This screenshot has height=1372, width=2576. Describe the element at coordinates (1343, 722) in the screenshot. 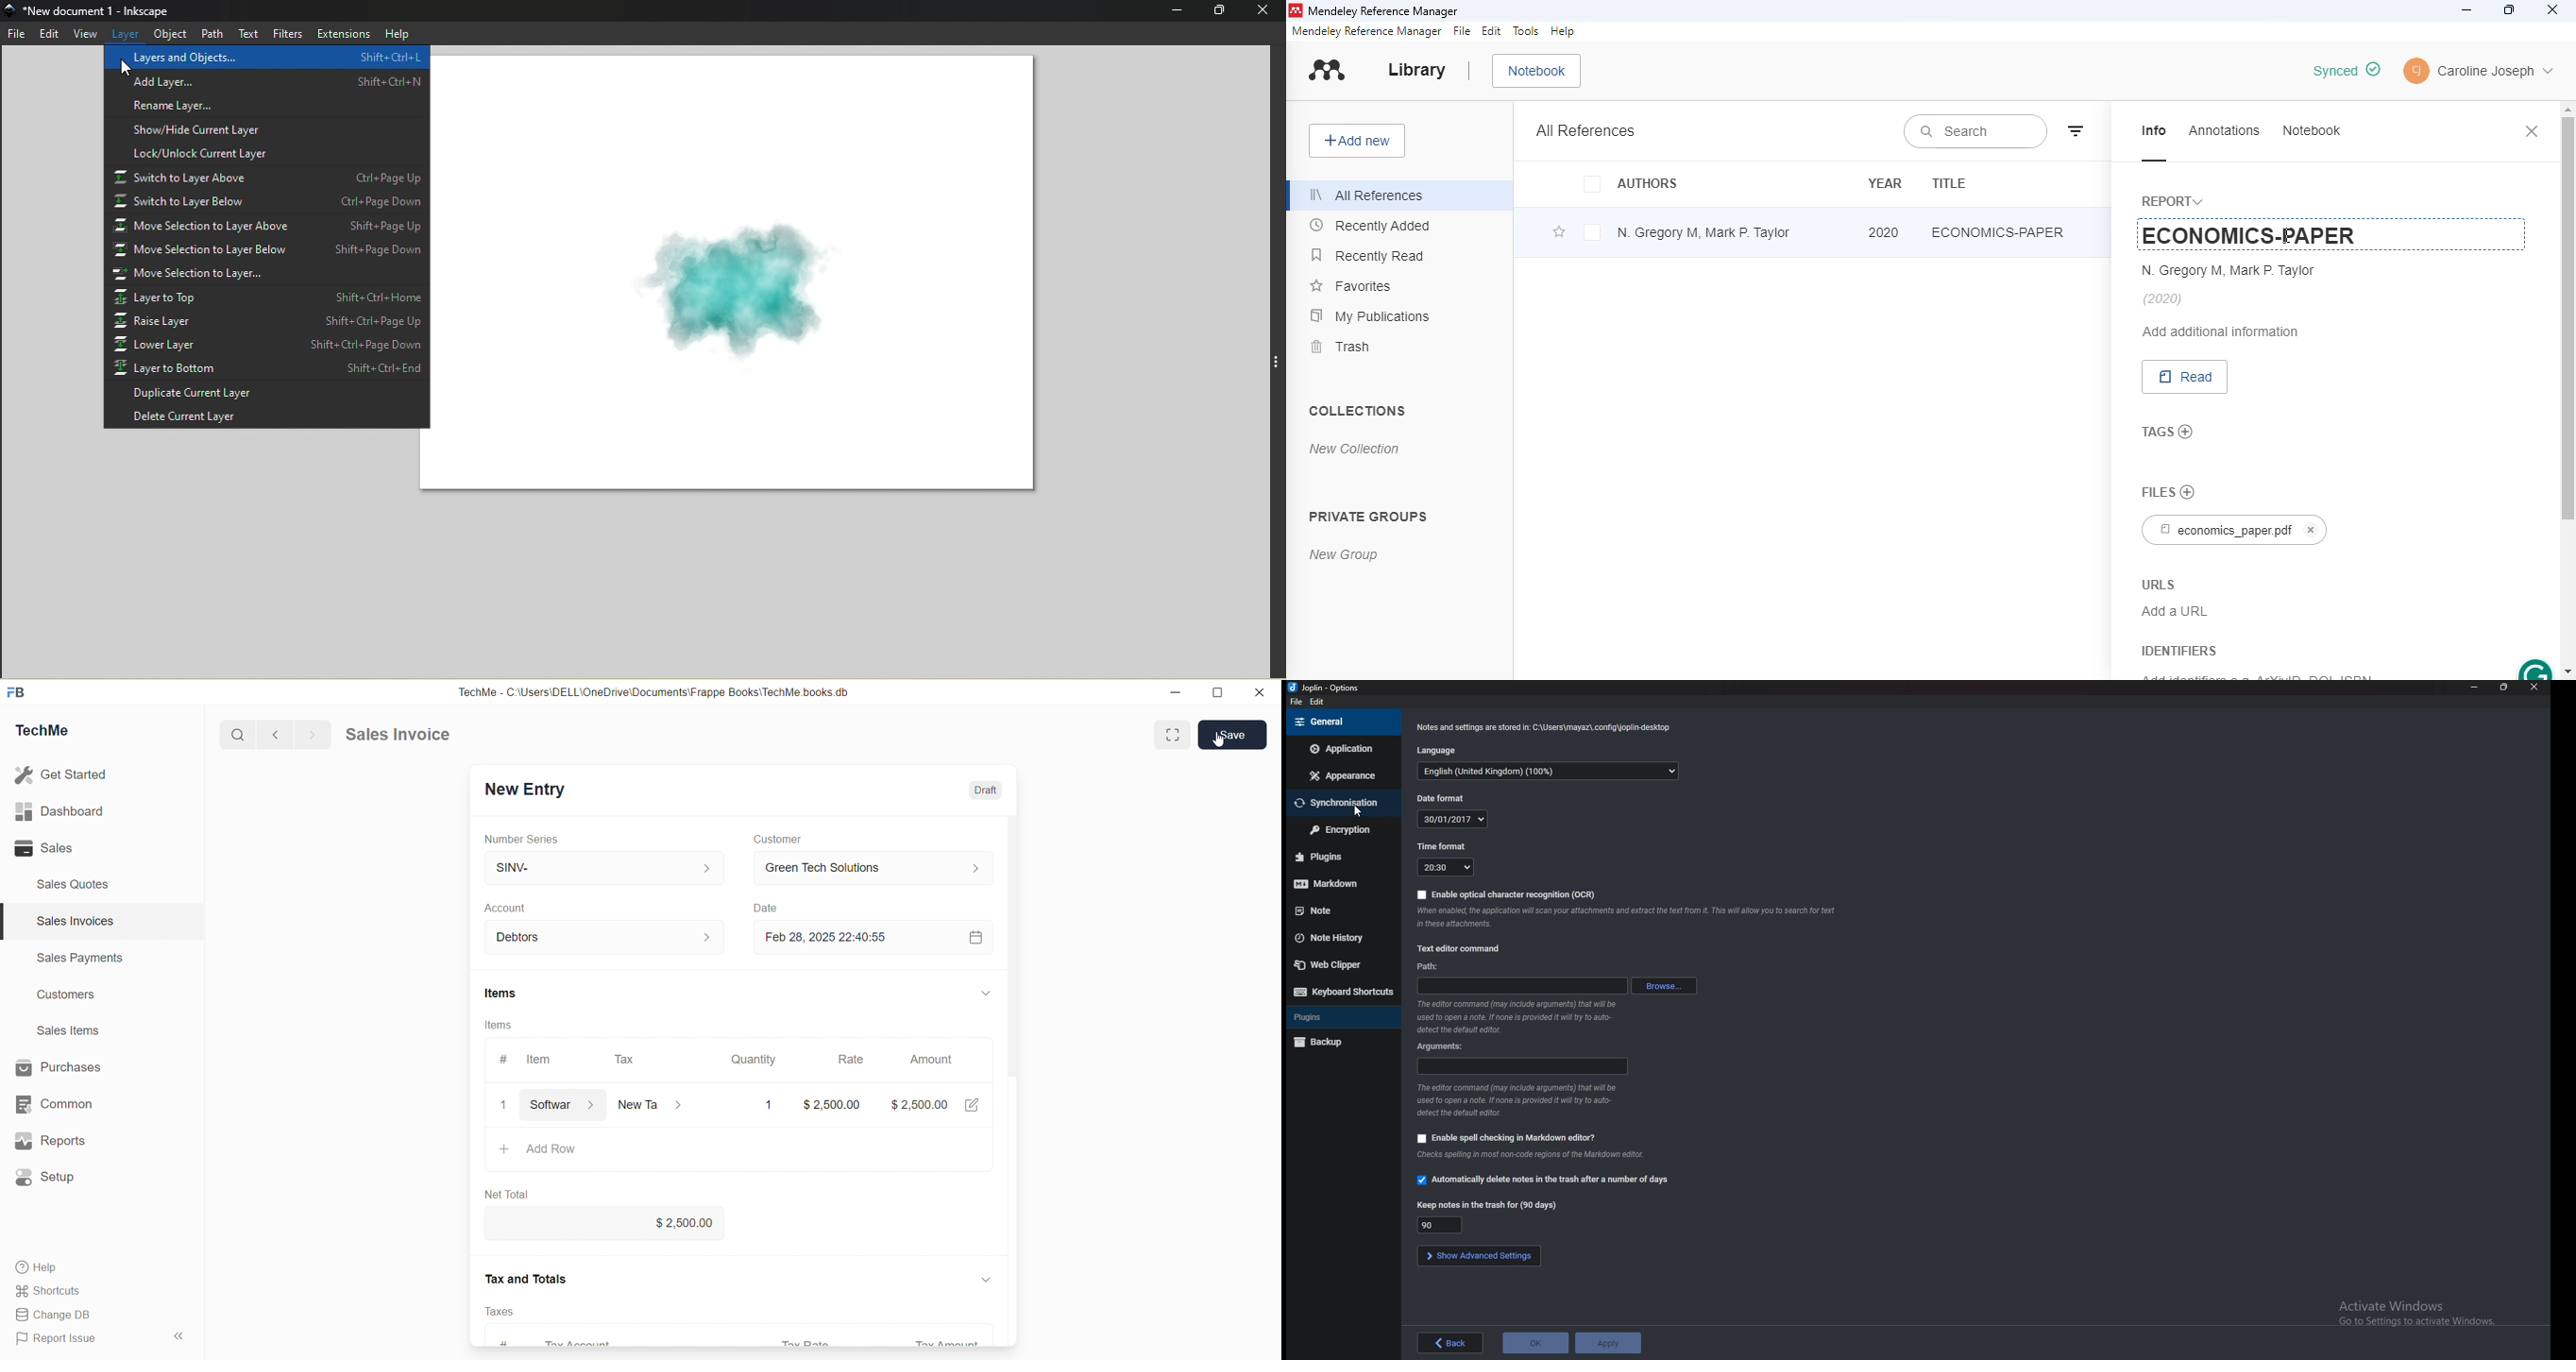

I see `general` at that location.